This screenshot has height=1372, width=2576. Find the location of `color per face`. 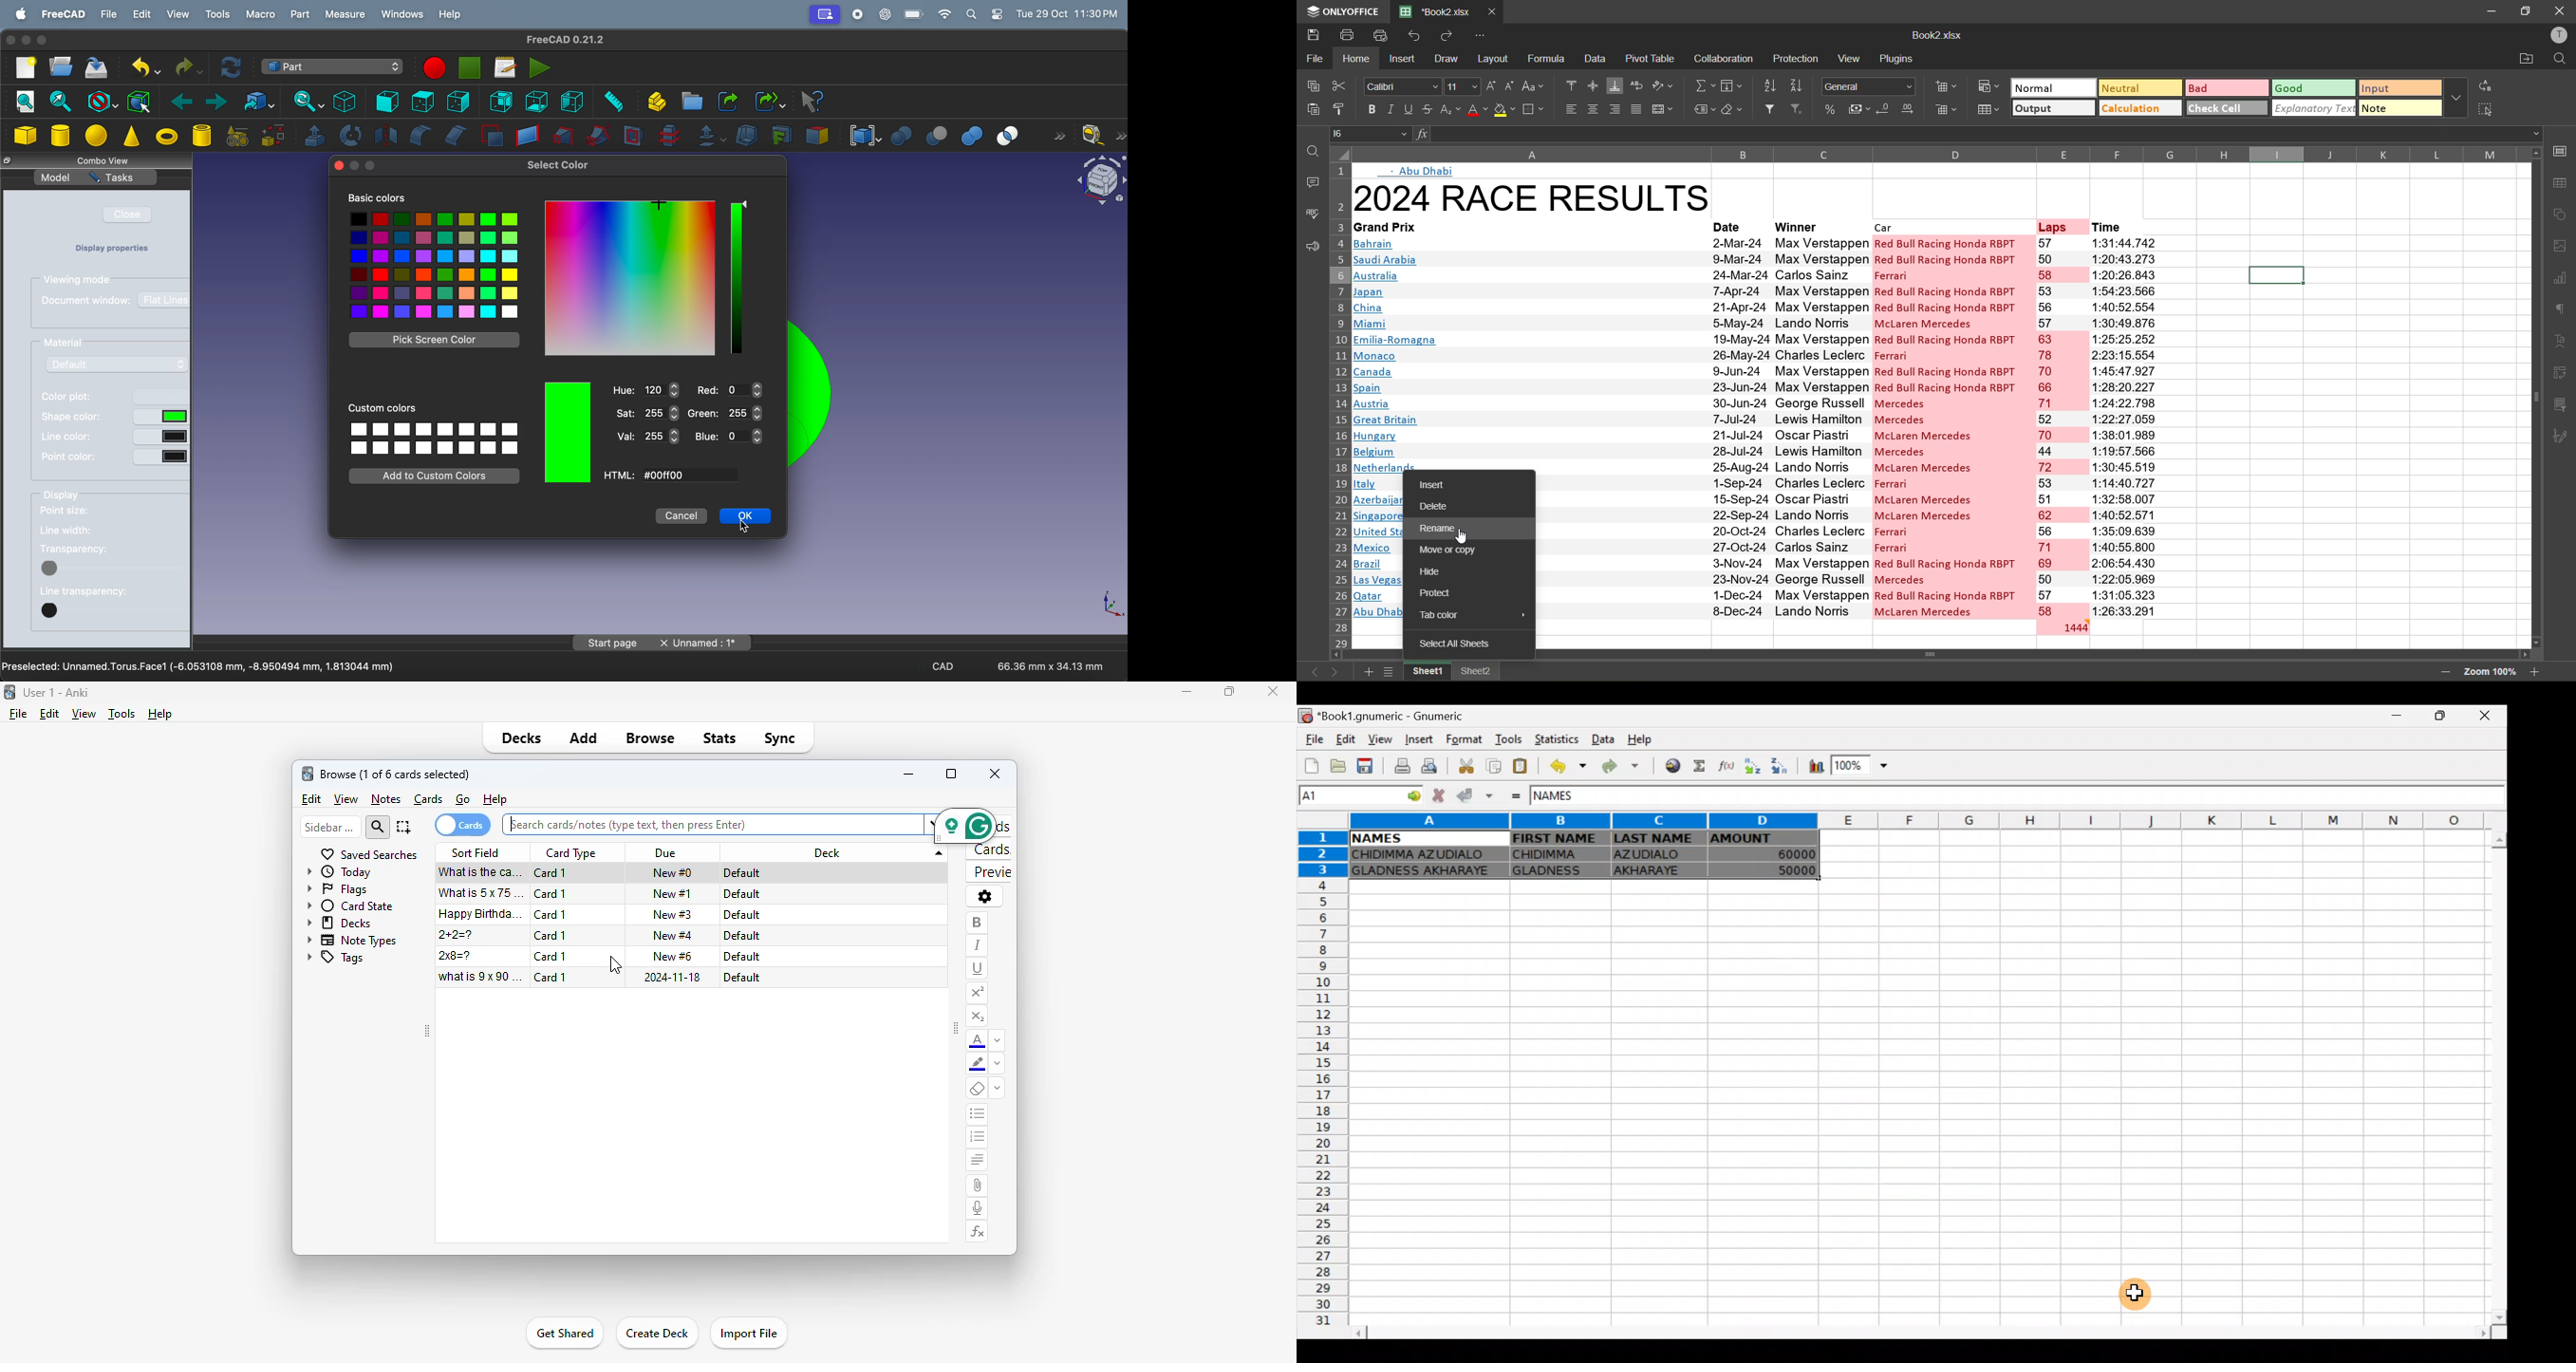

color per face is located at coordinates (817, 135).